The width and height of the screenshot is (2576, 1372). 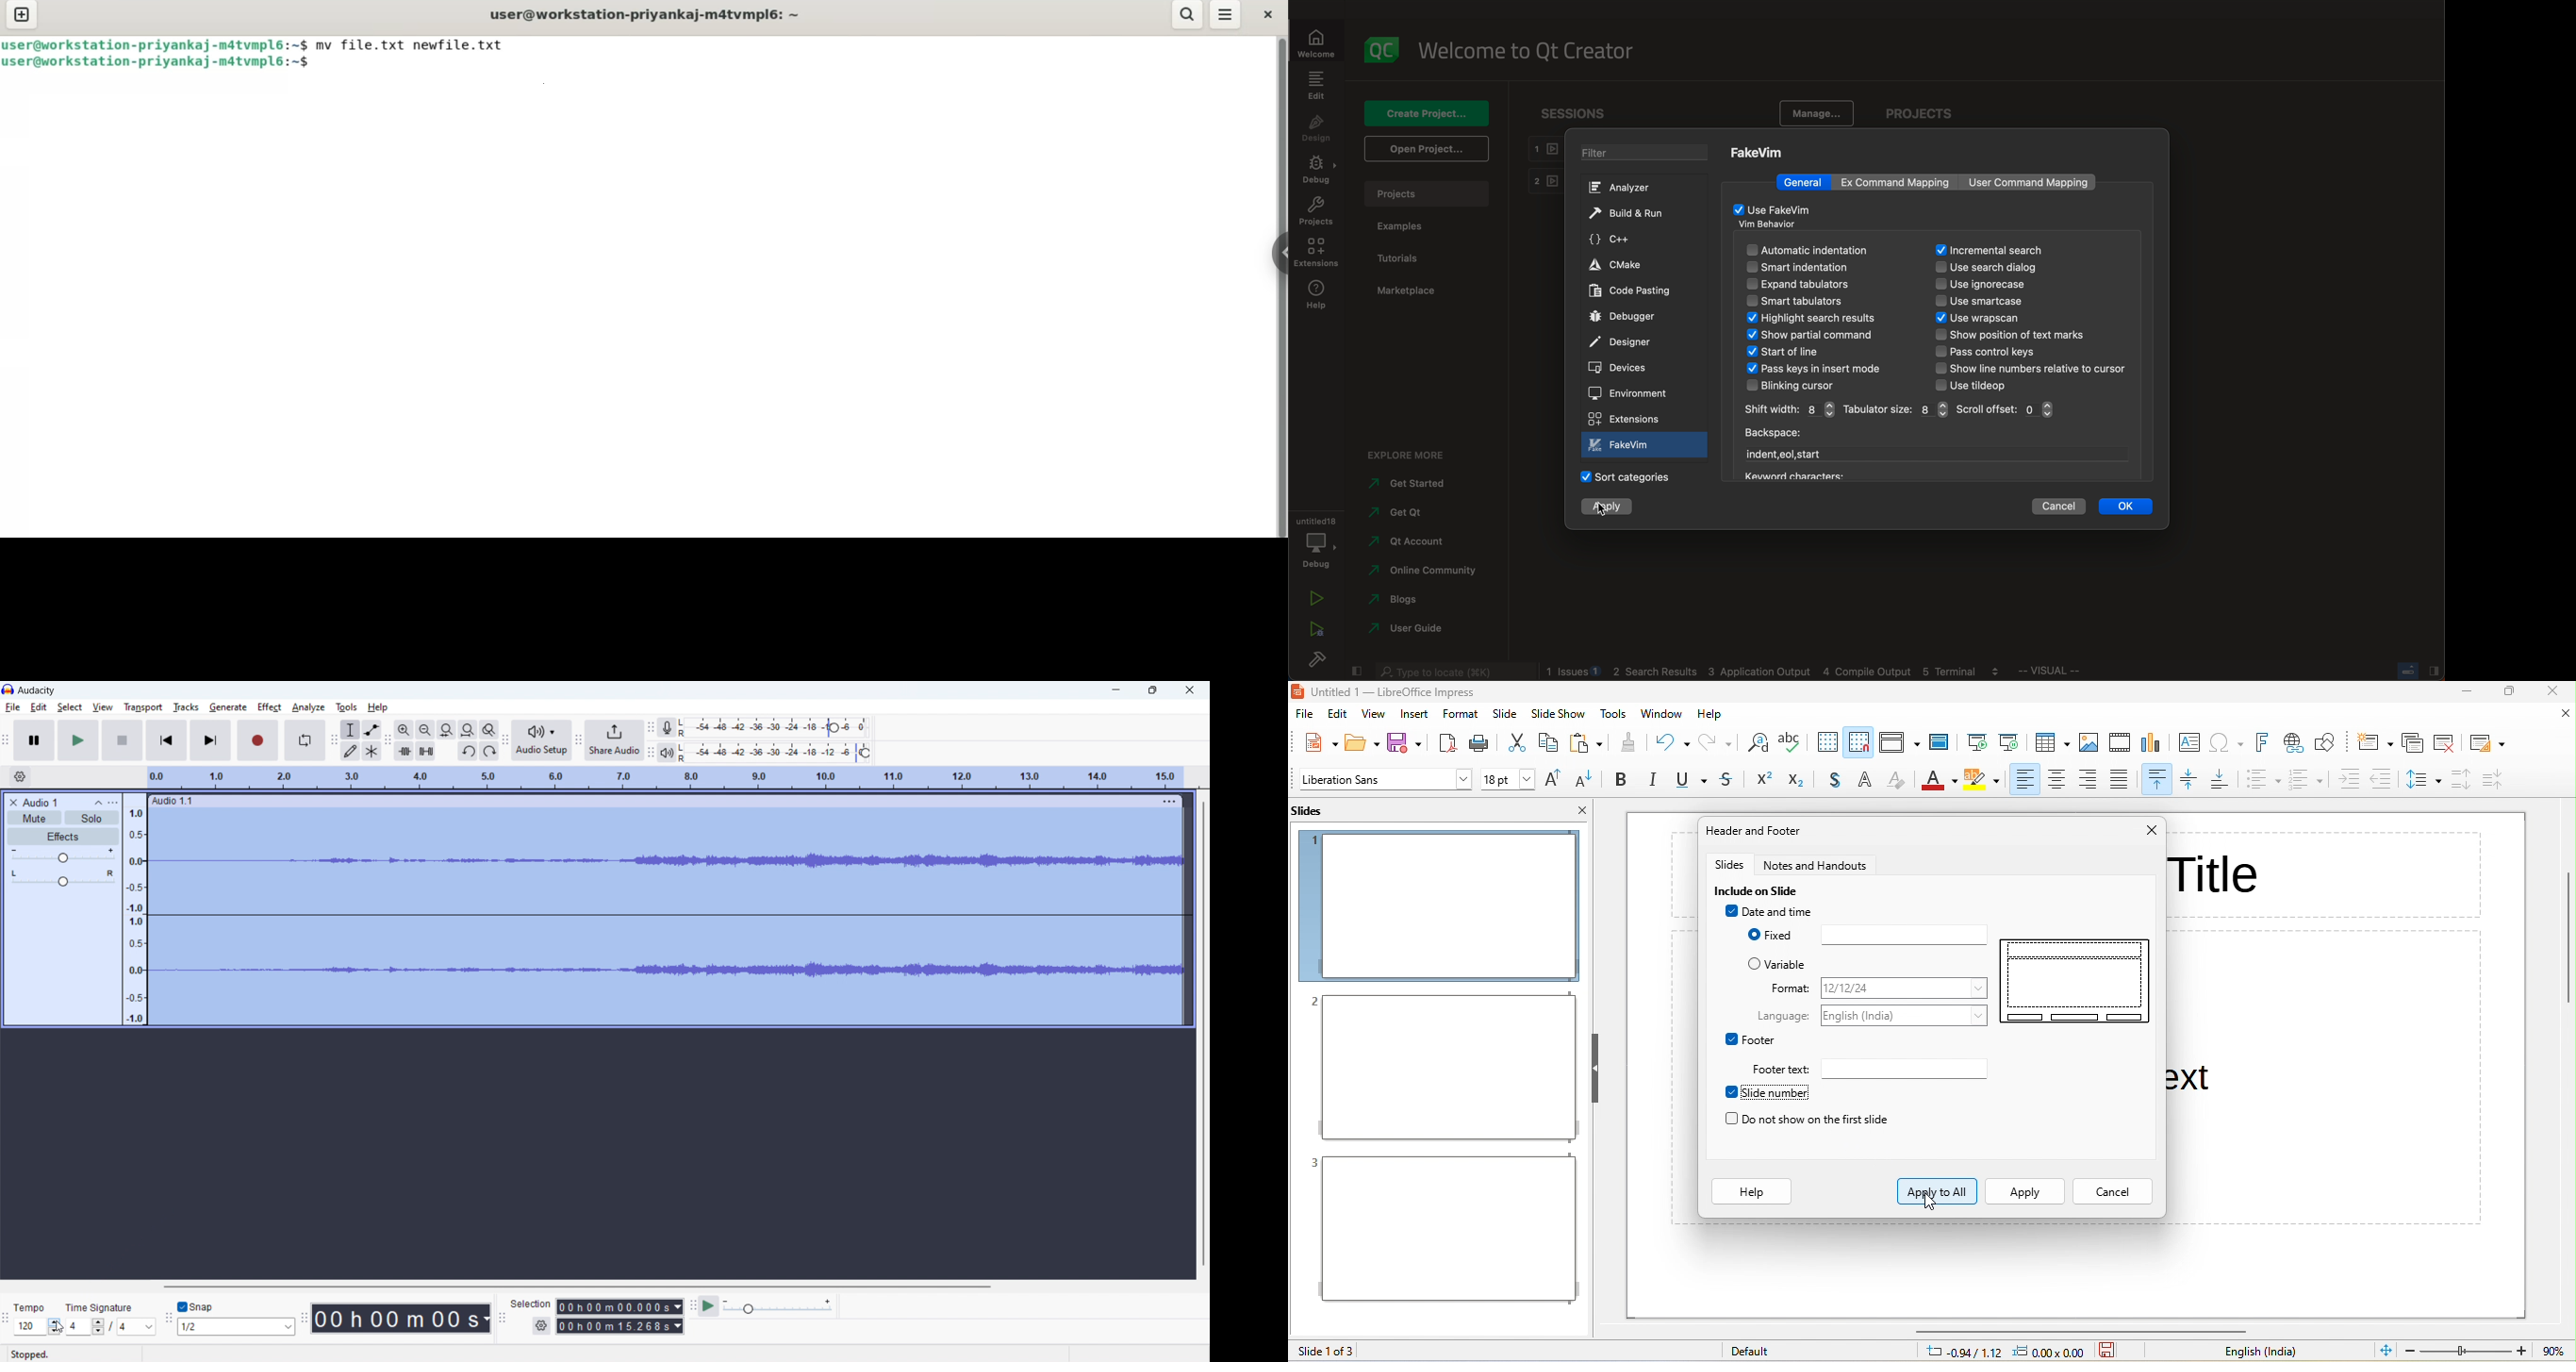 What do you see at coordinates (1614, 713) in the screenshot?
I see `tools` at bounding box center [1614, 713].